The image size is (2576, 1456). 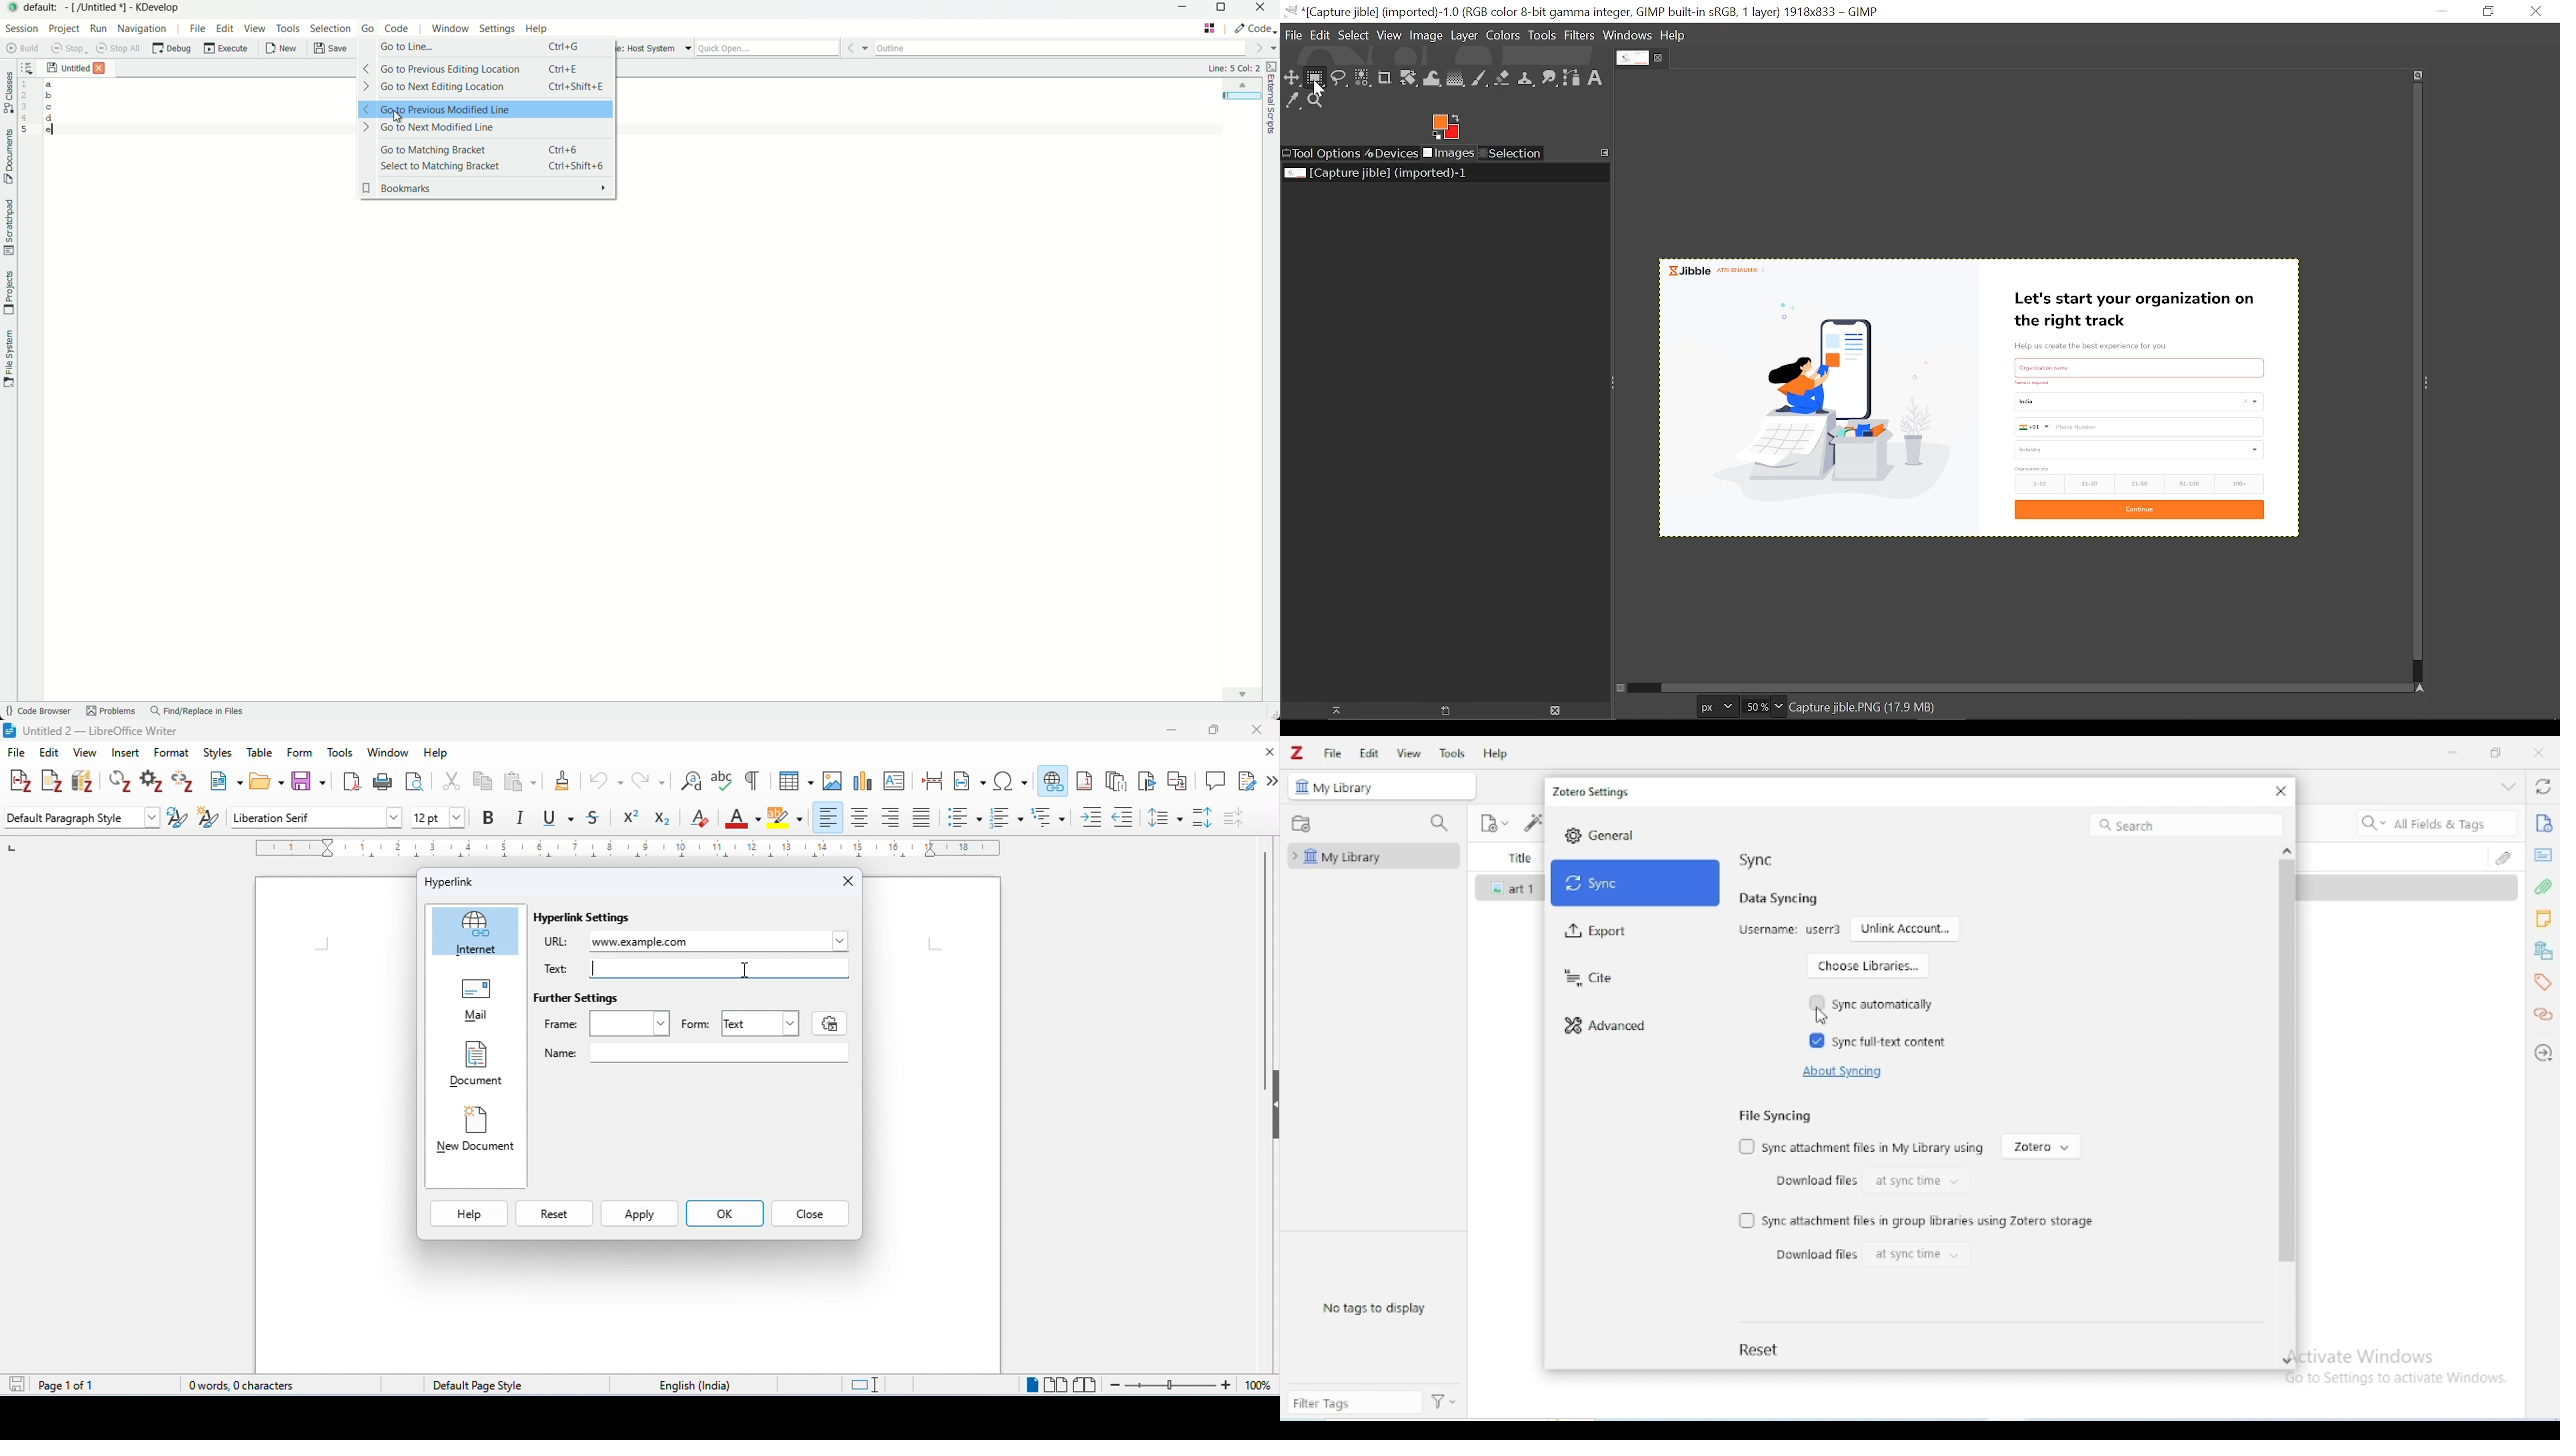 What do you see at coordinates (558, 818) in the screenshot?
I see `underline` at bounding box center [558, 818].